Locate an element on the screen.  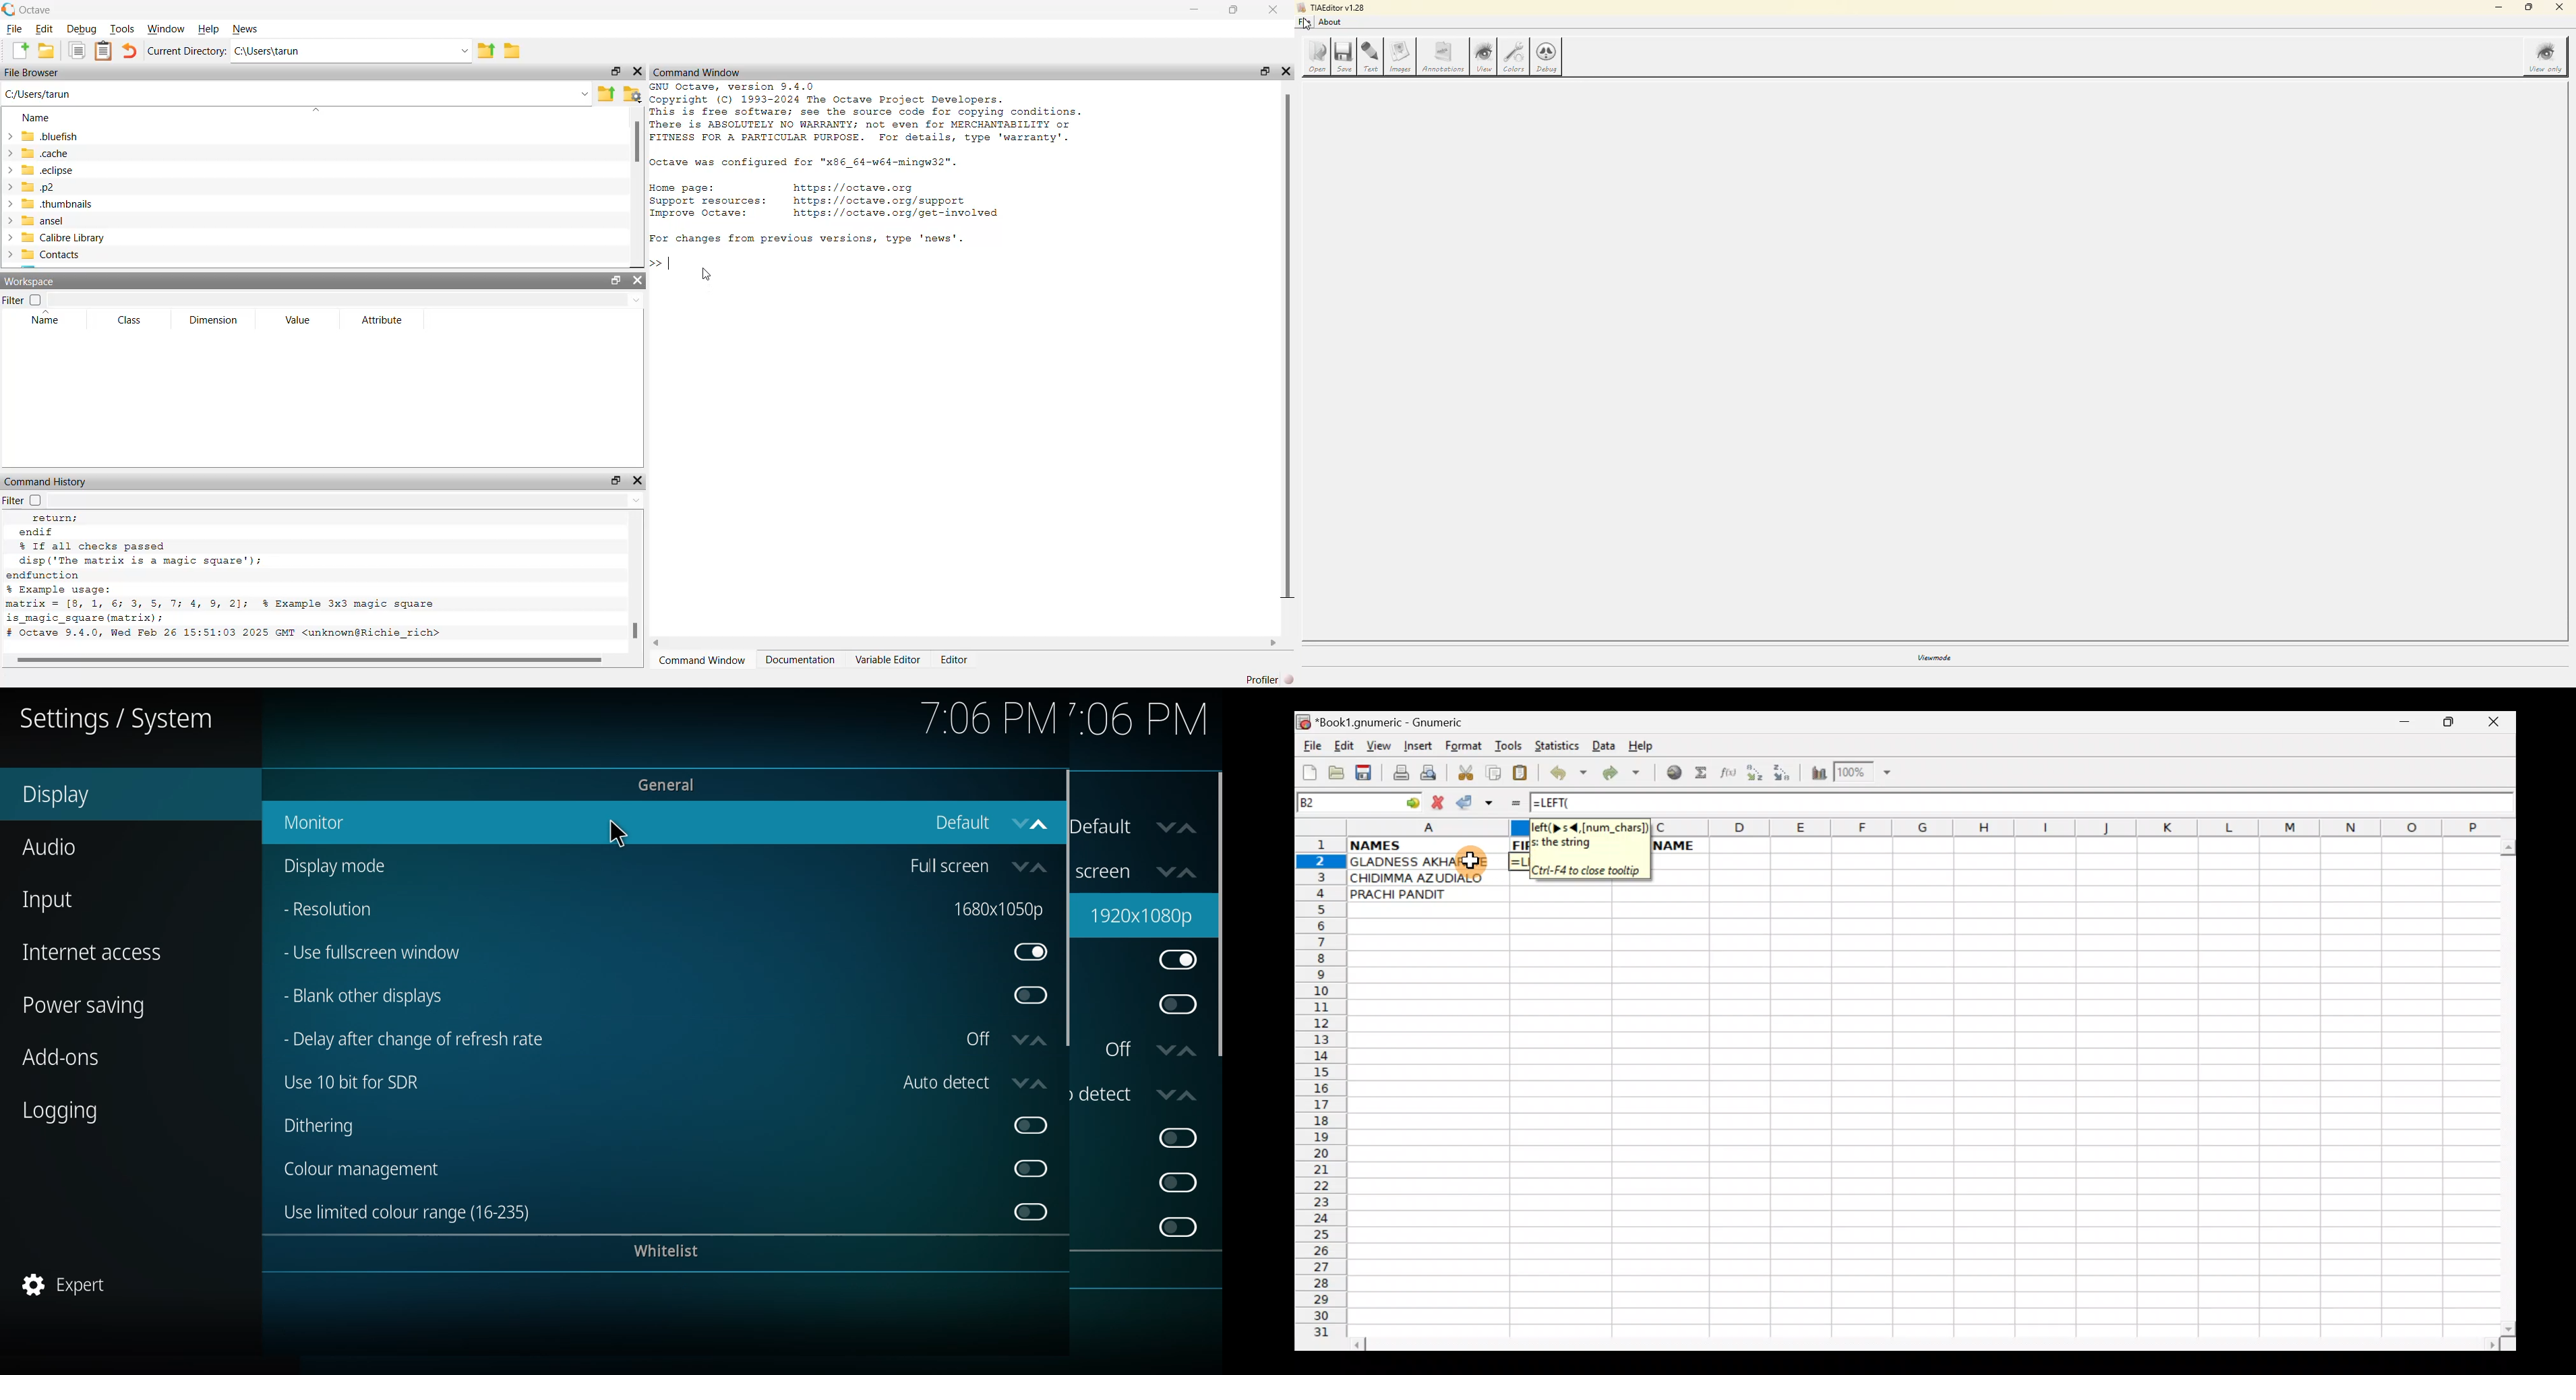
enable is located at coordinates (1175, 1005).